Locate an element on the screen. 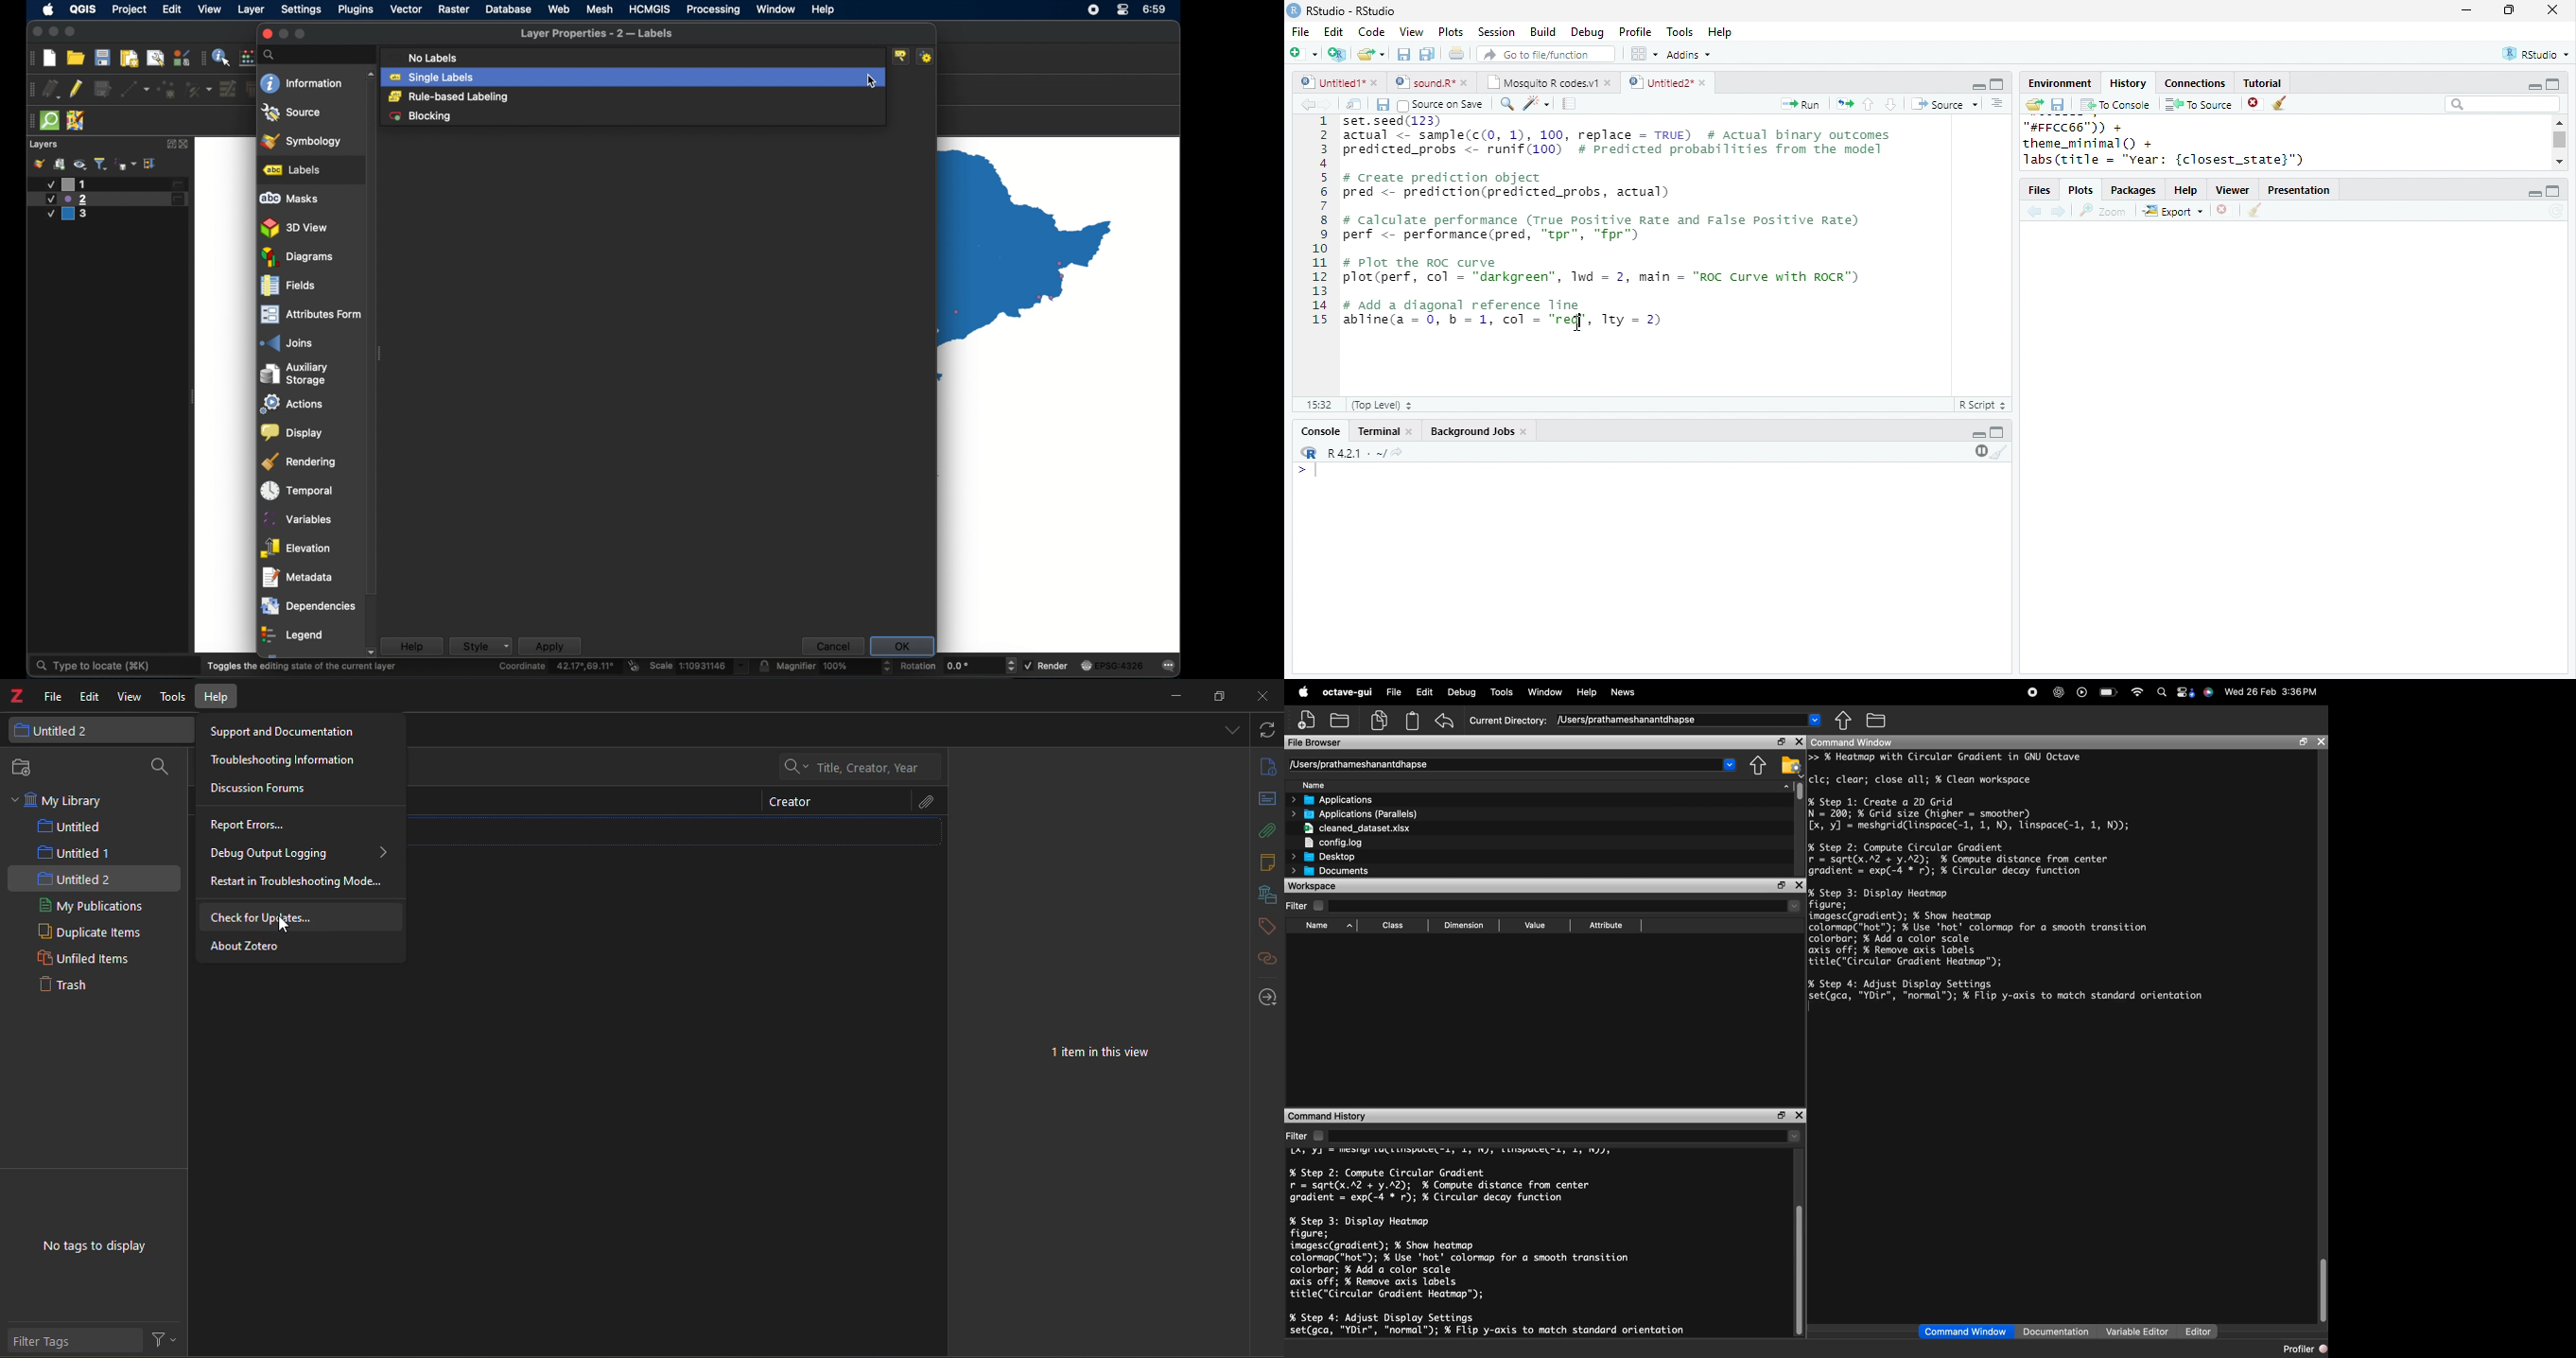 This screenshot has height=1372, width=2576. Title, Creator, Year is located at coordinates (856, 766).